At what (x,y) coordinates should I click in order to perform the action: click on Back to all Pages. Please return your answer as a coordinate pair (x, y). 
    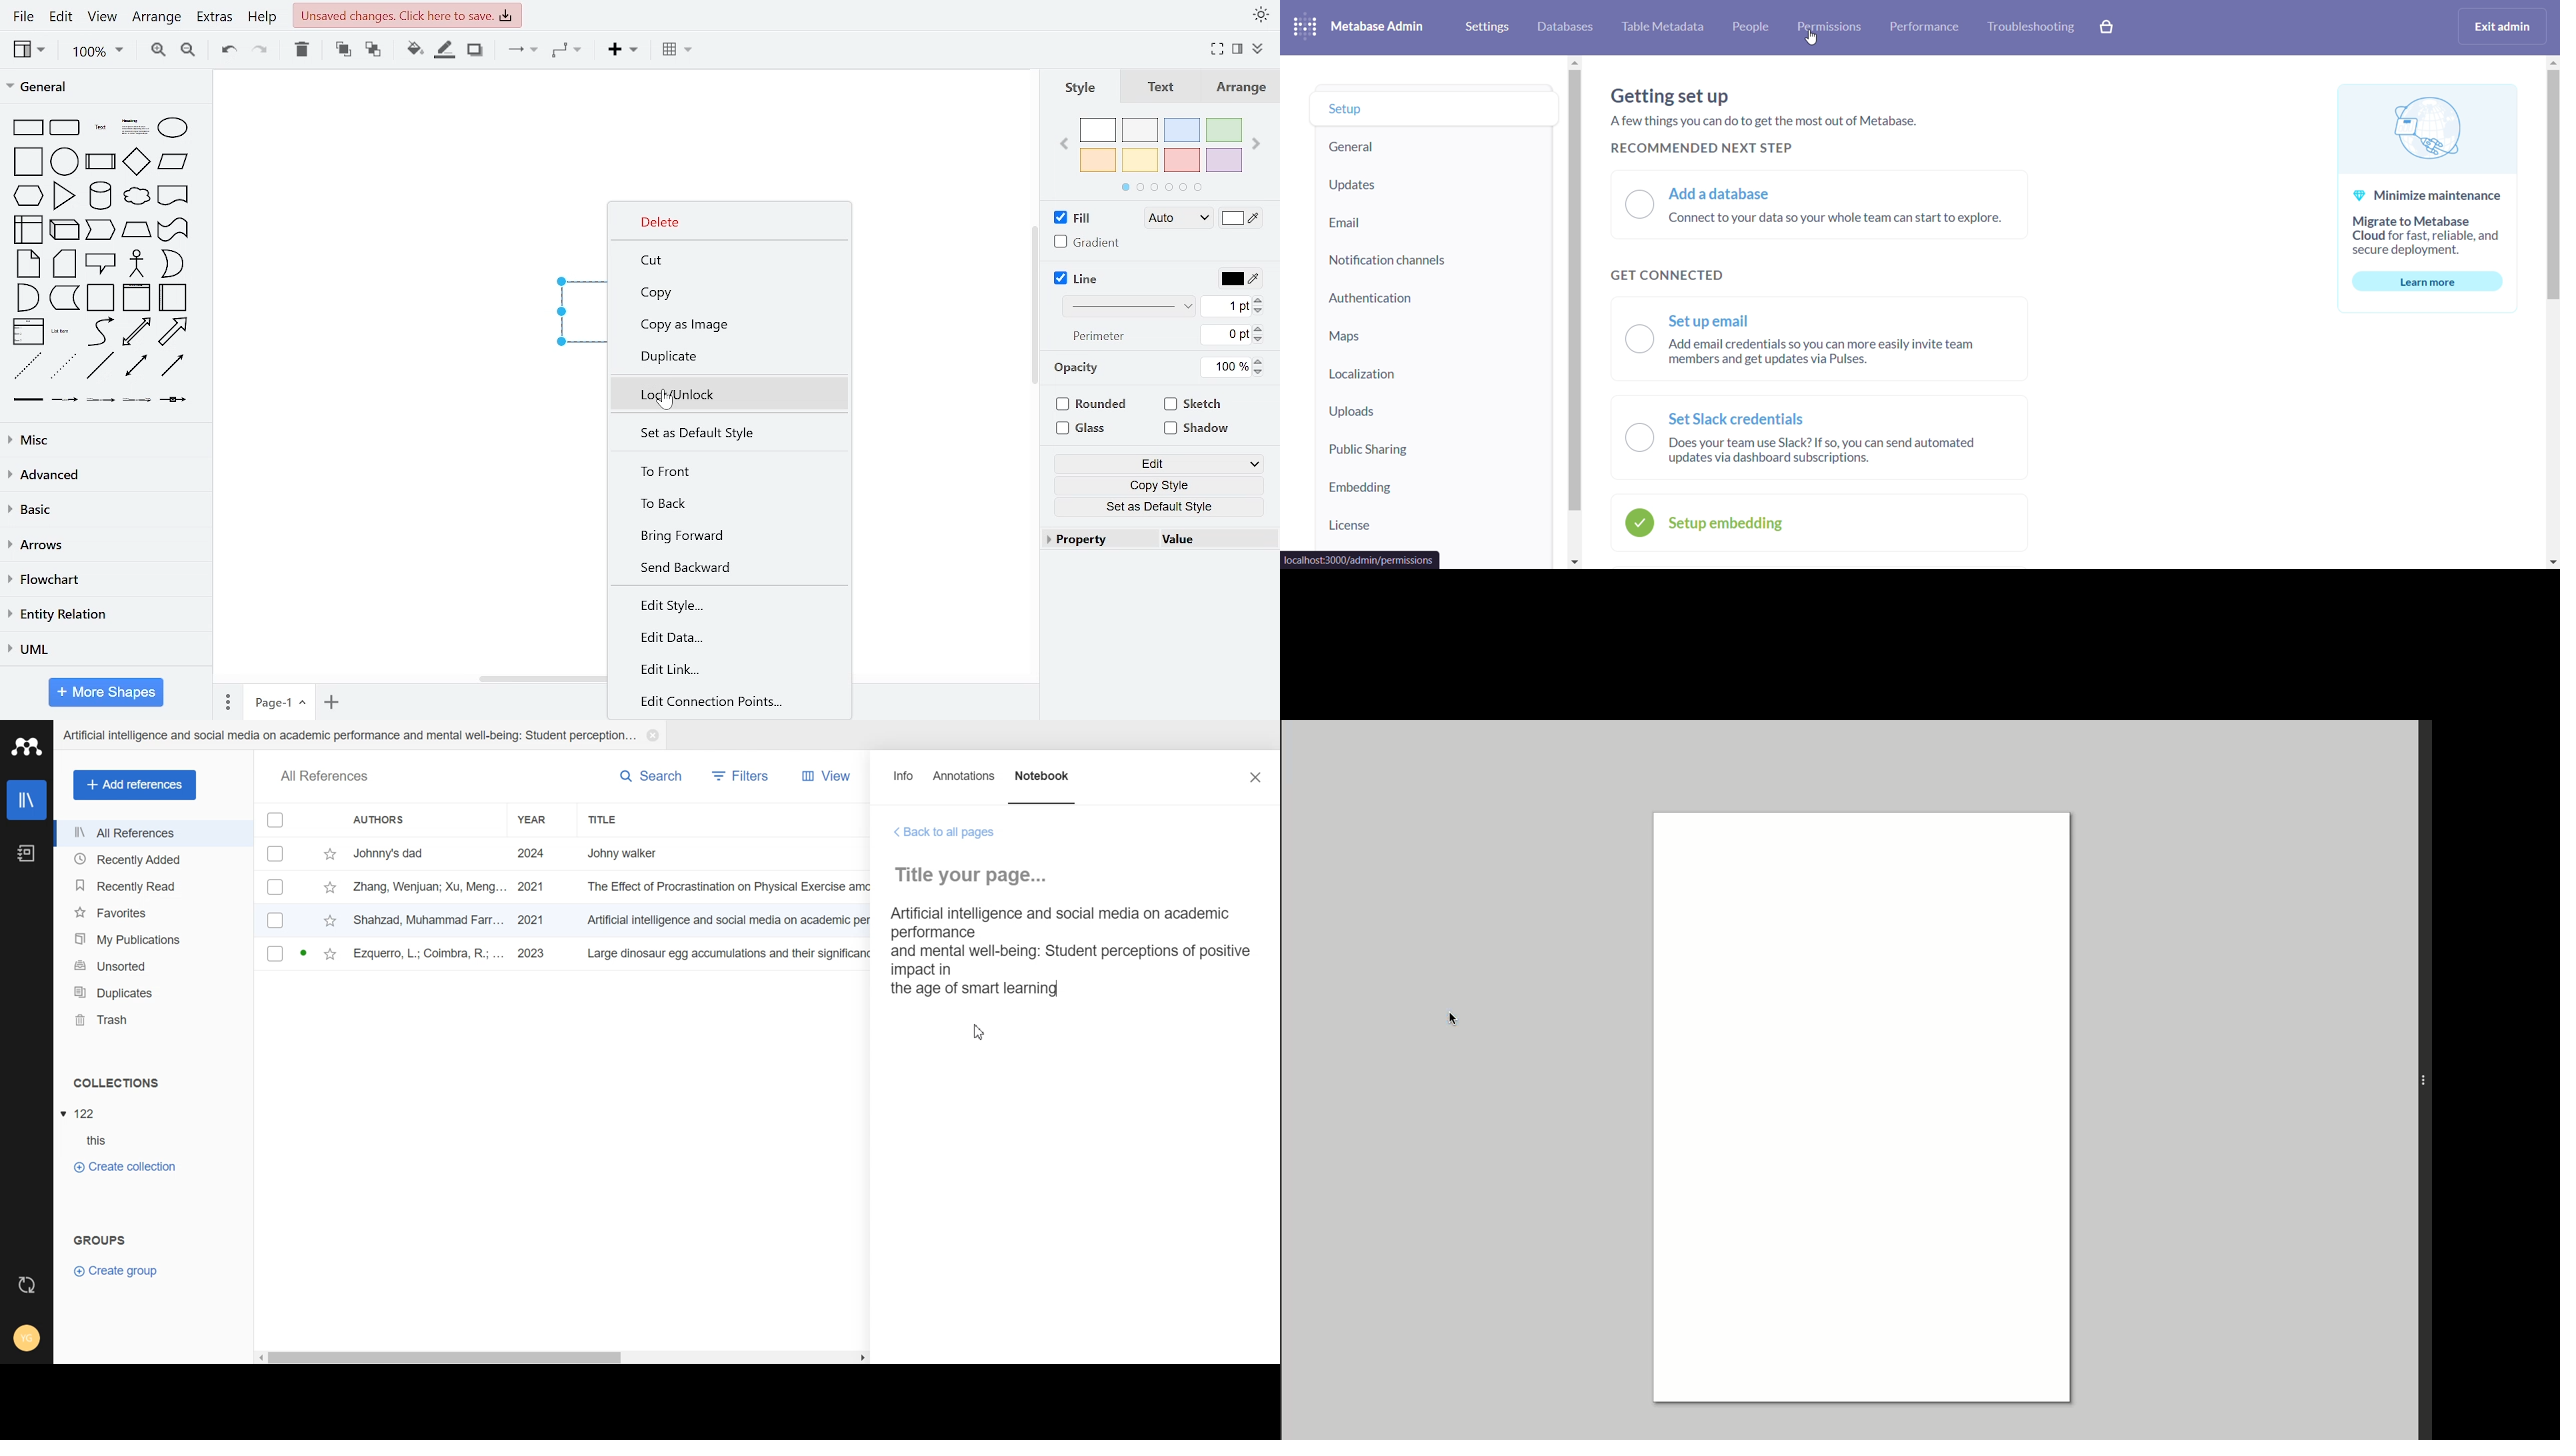
    Looking at the image, I should click on (945, 833).